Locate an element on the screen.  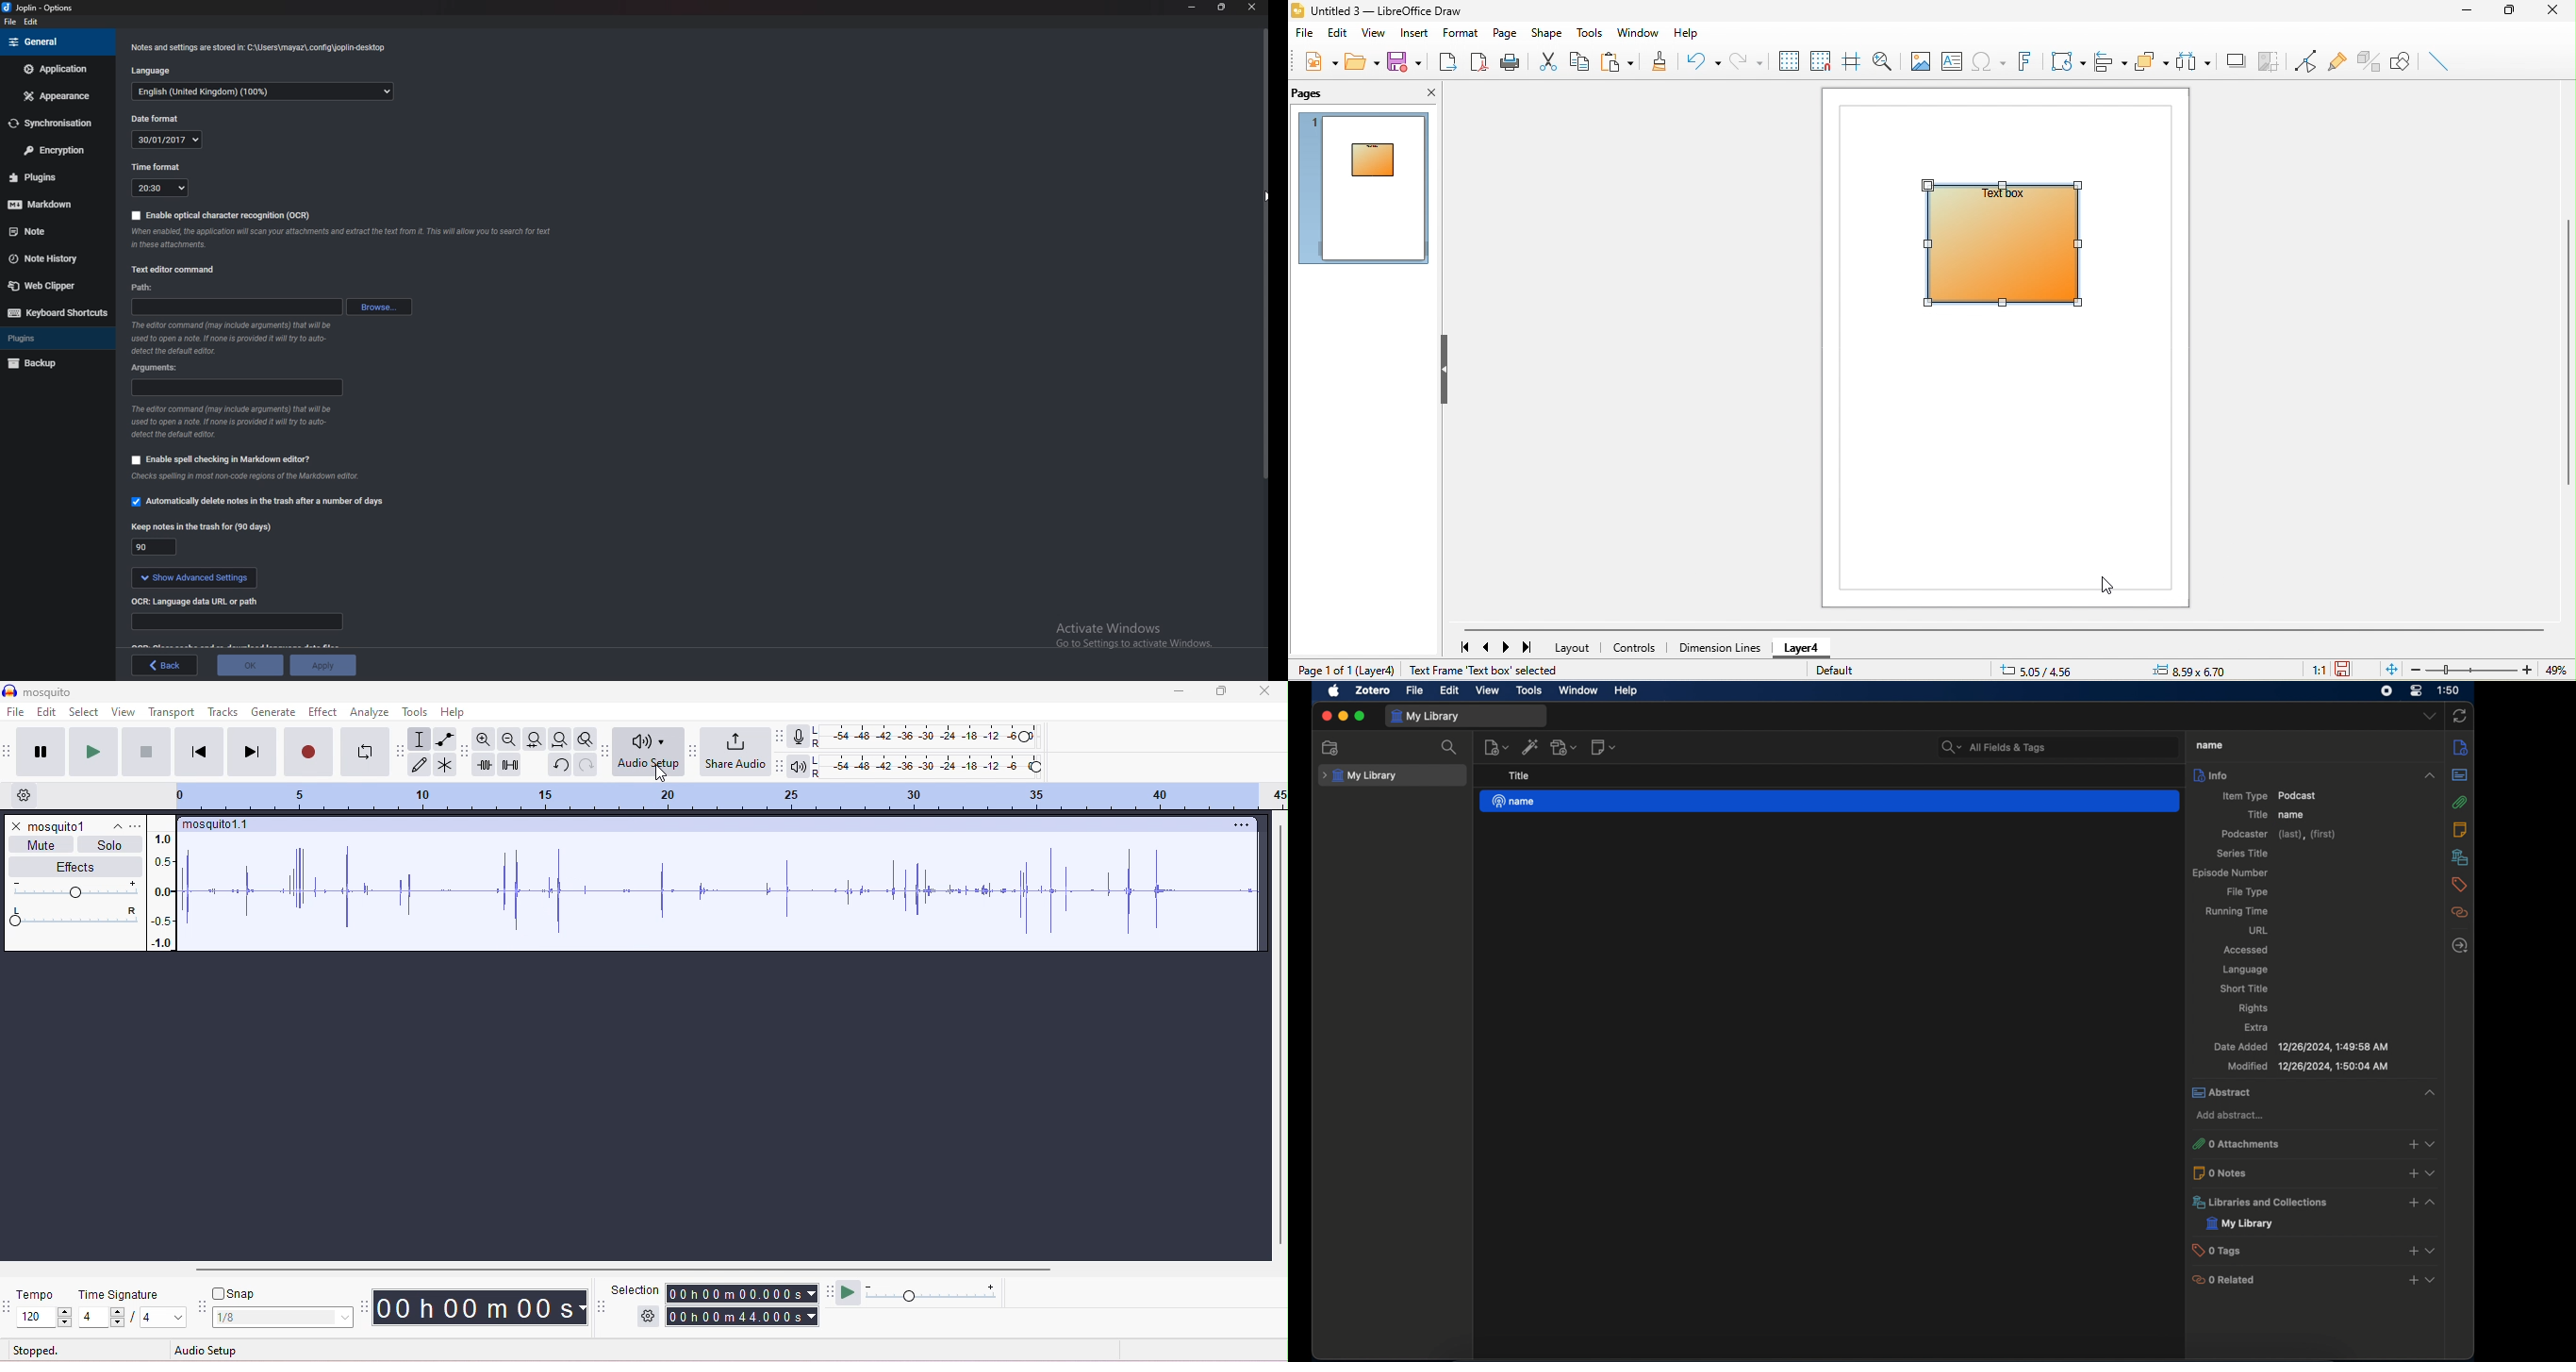
dropdown is located at coordinates (2431, 716).